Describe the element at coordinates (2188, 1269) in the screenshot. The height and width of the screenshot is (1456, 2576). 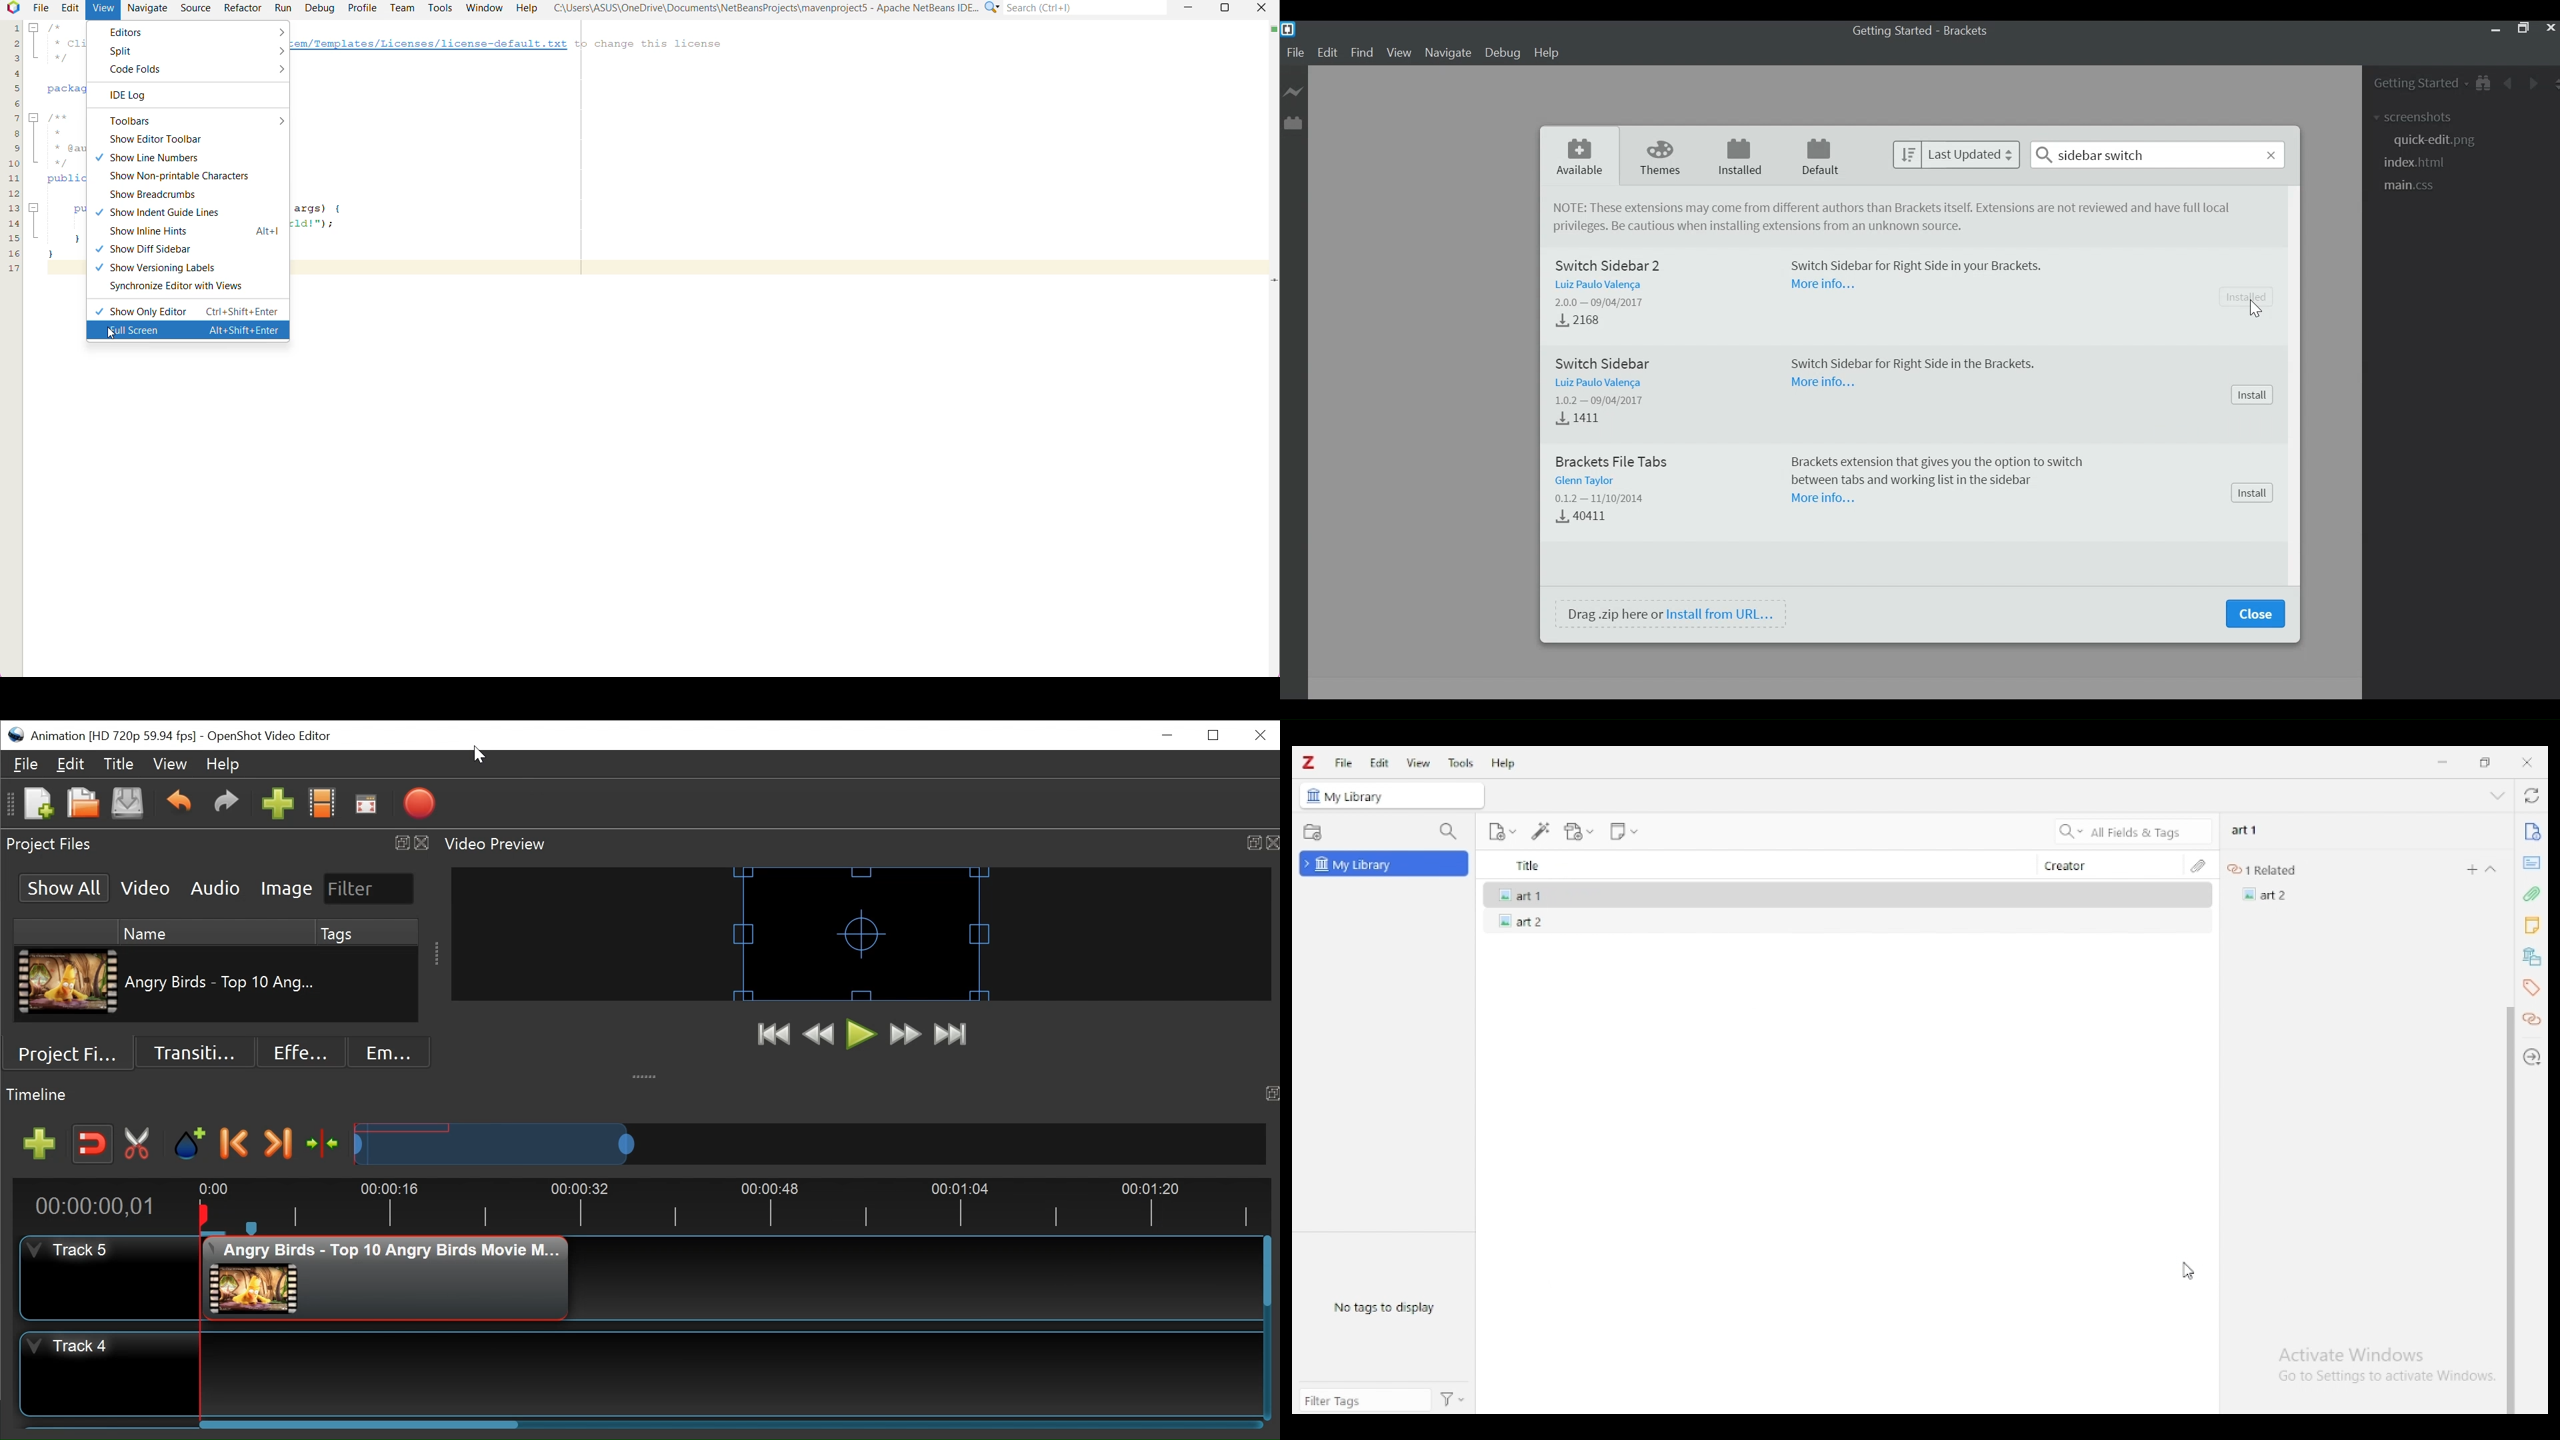
I see `cursor` at that location.